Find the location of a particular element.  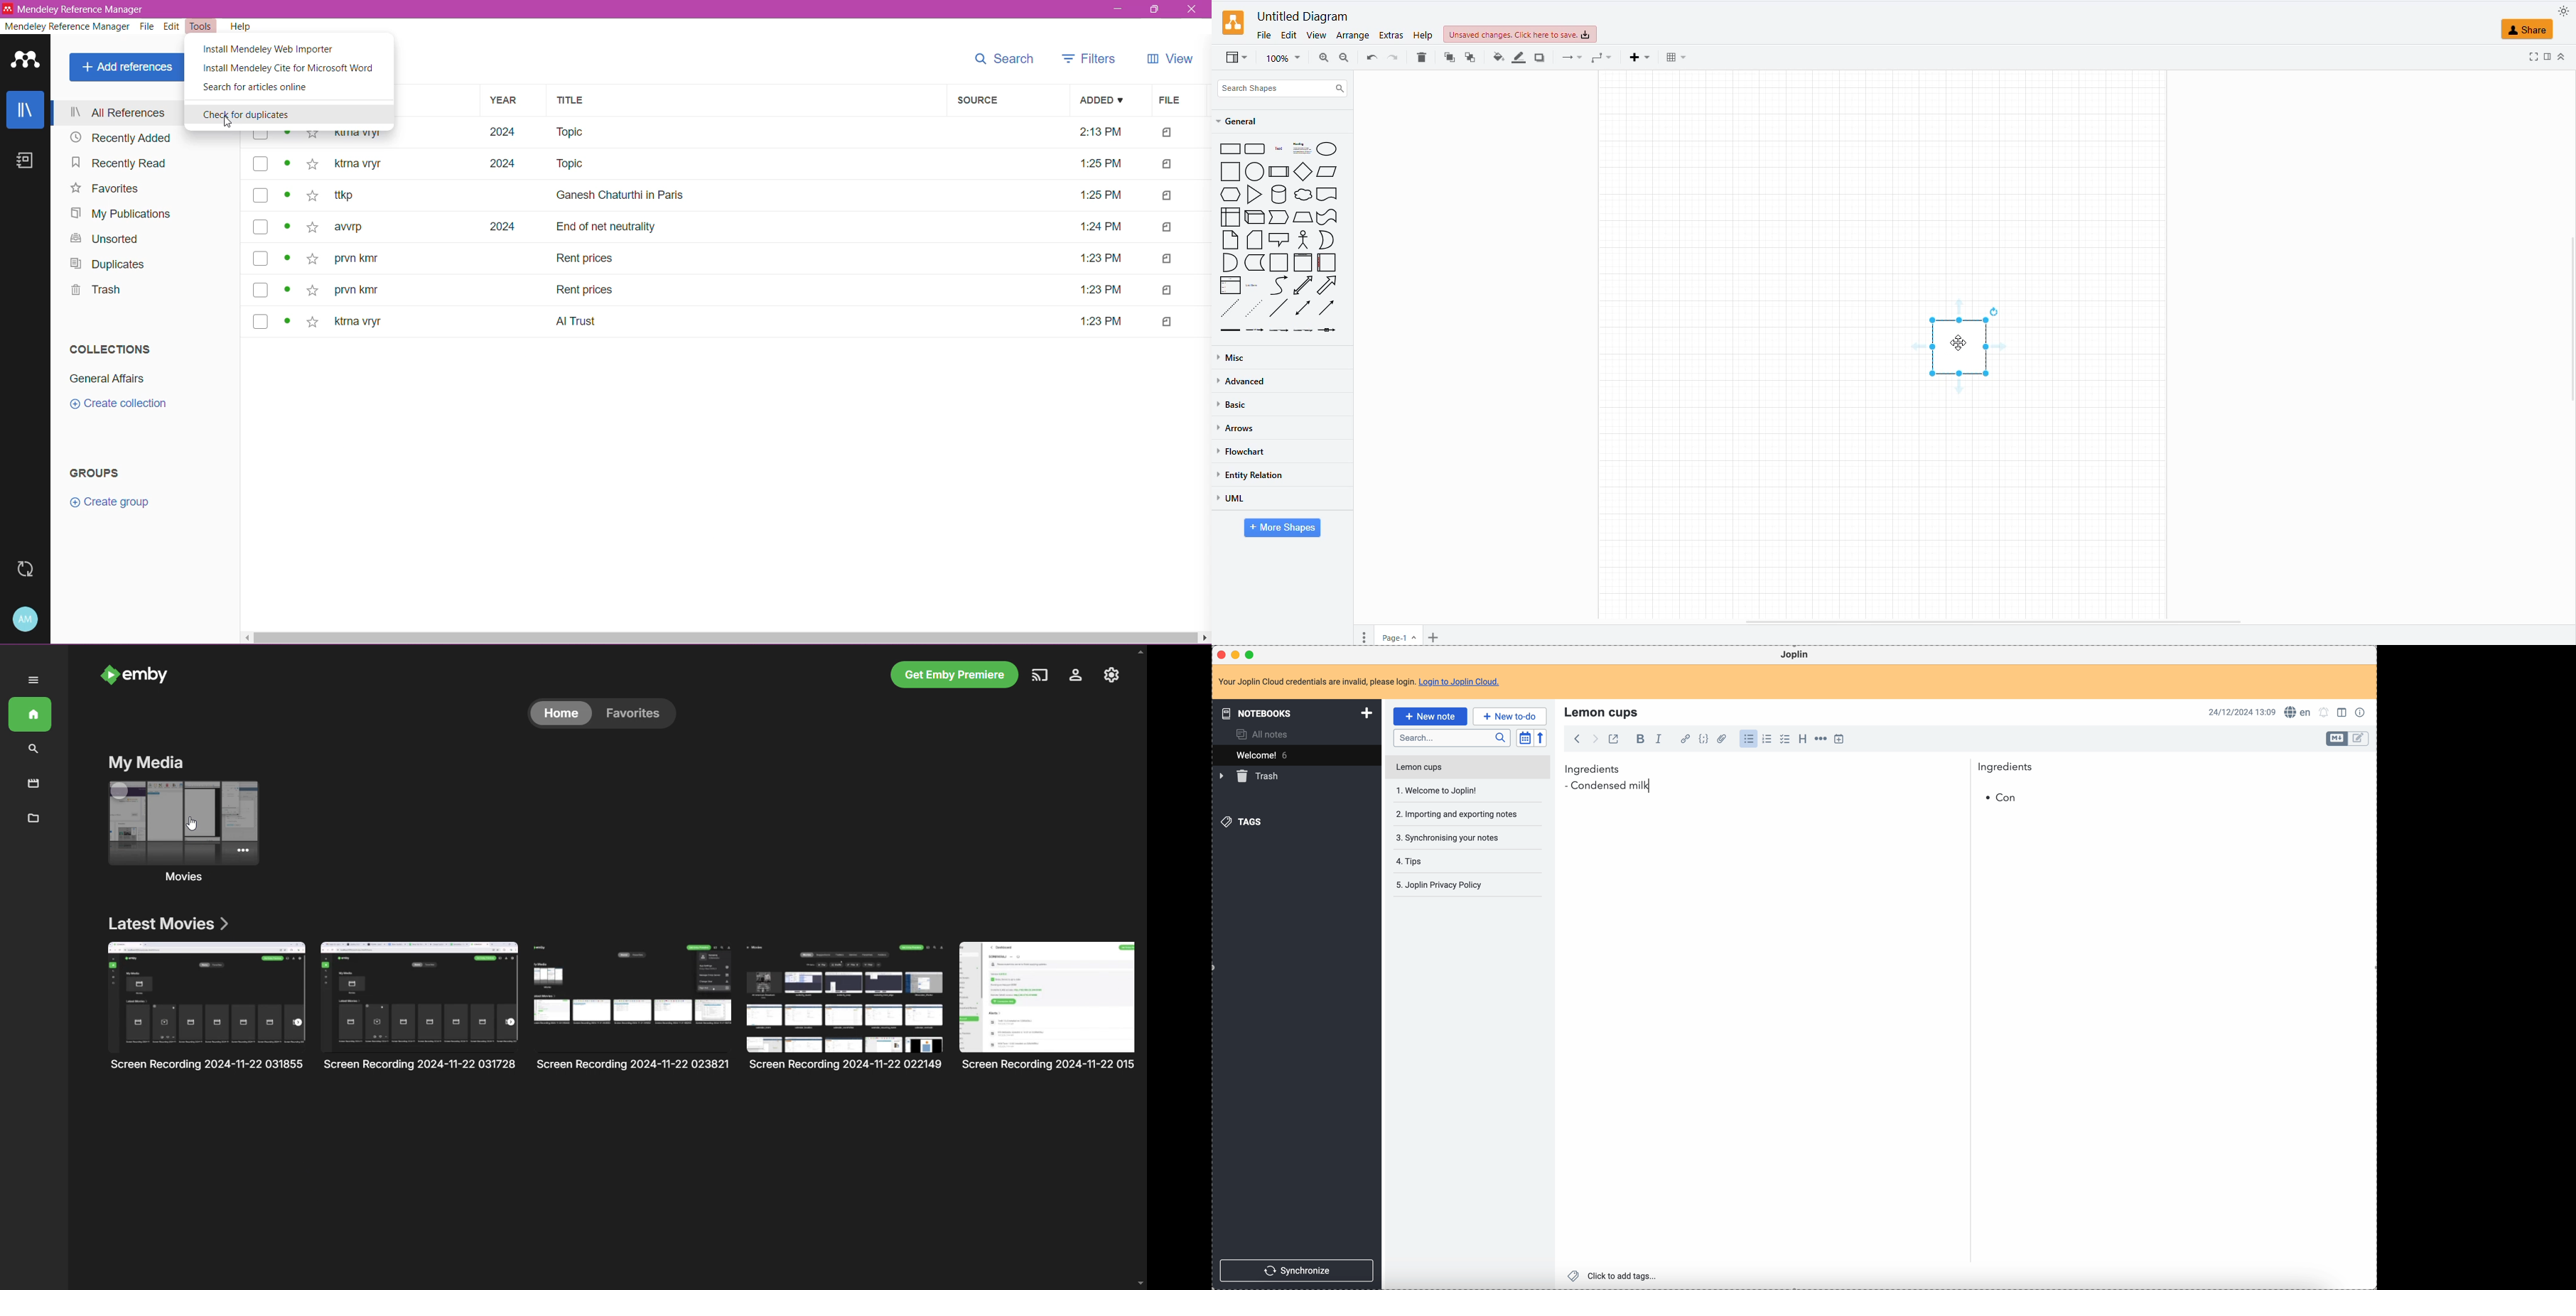

Title is located at coordinates (619, 194).